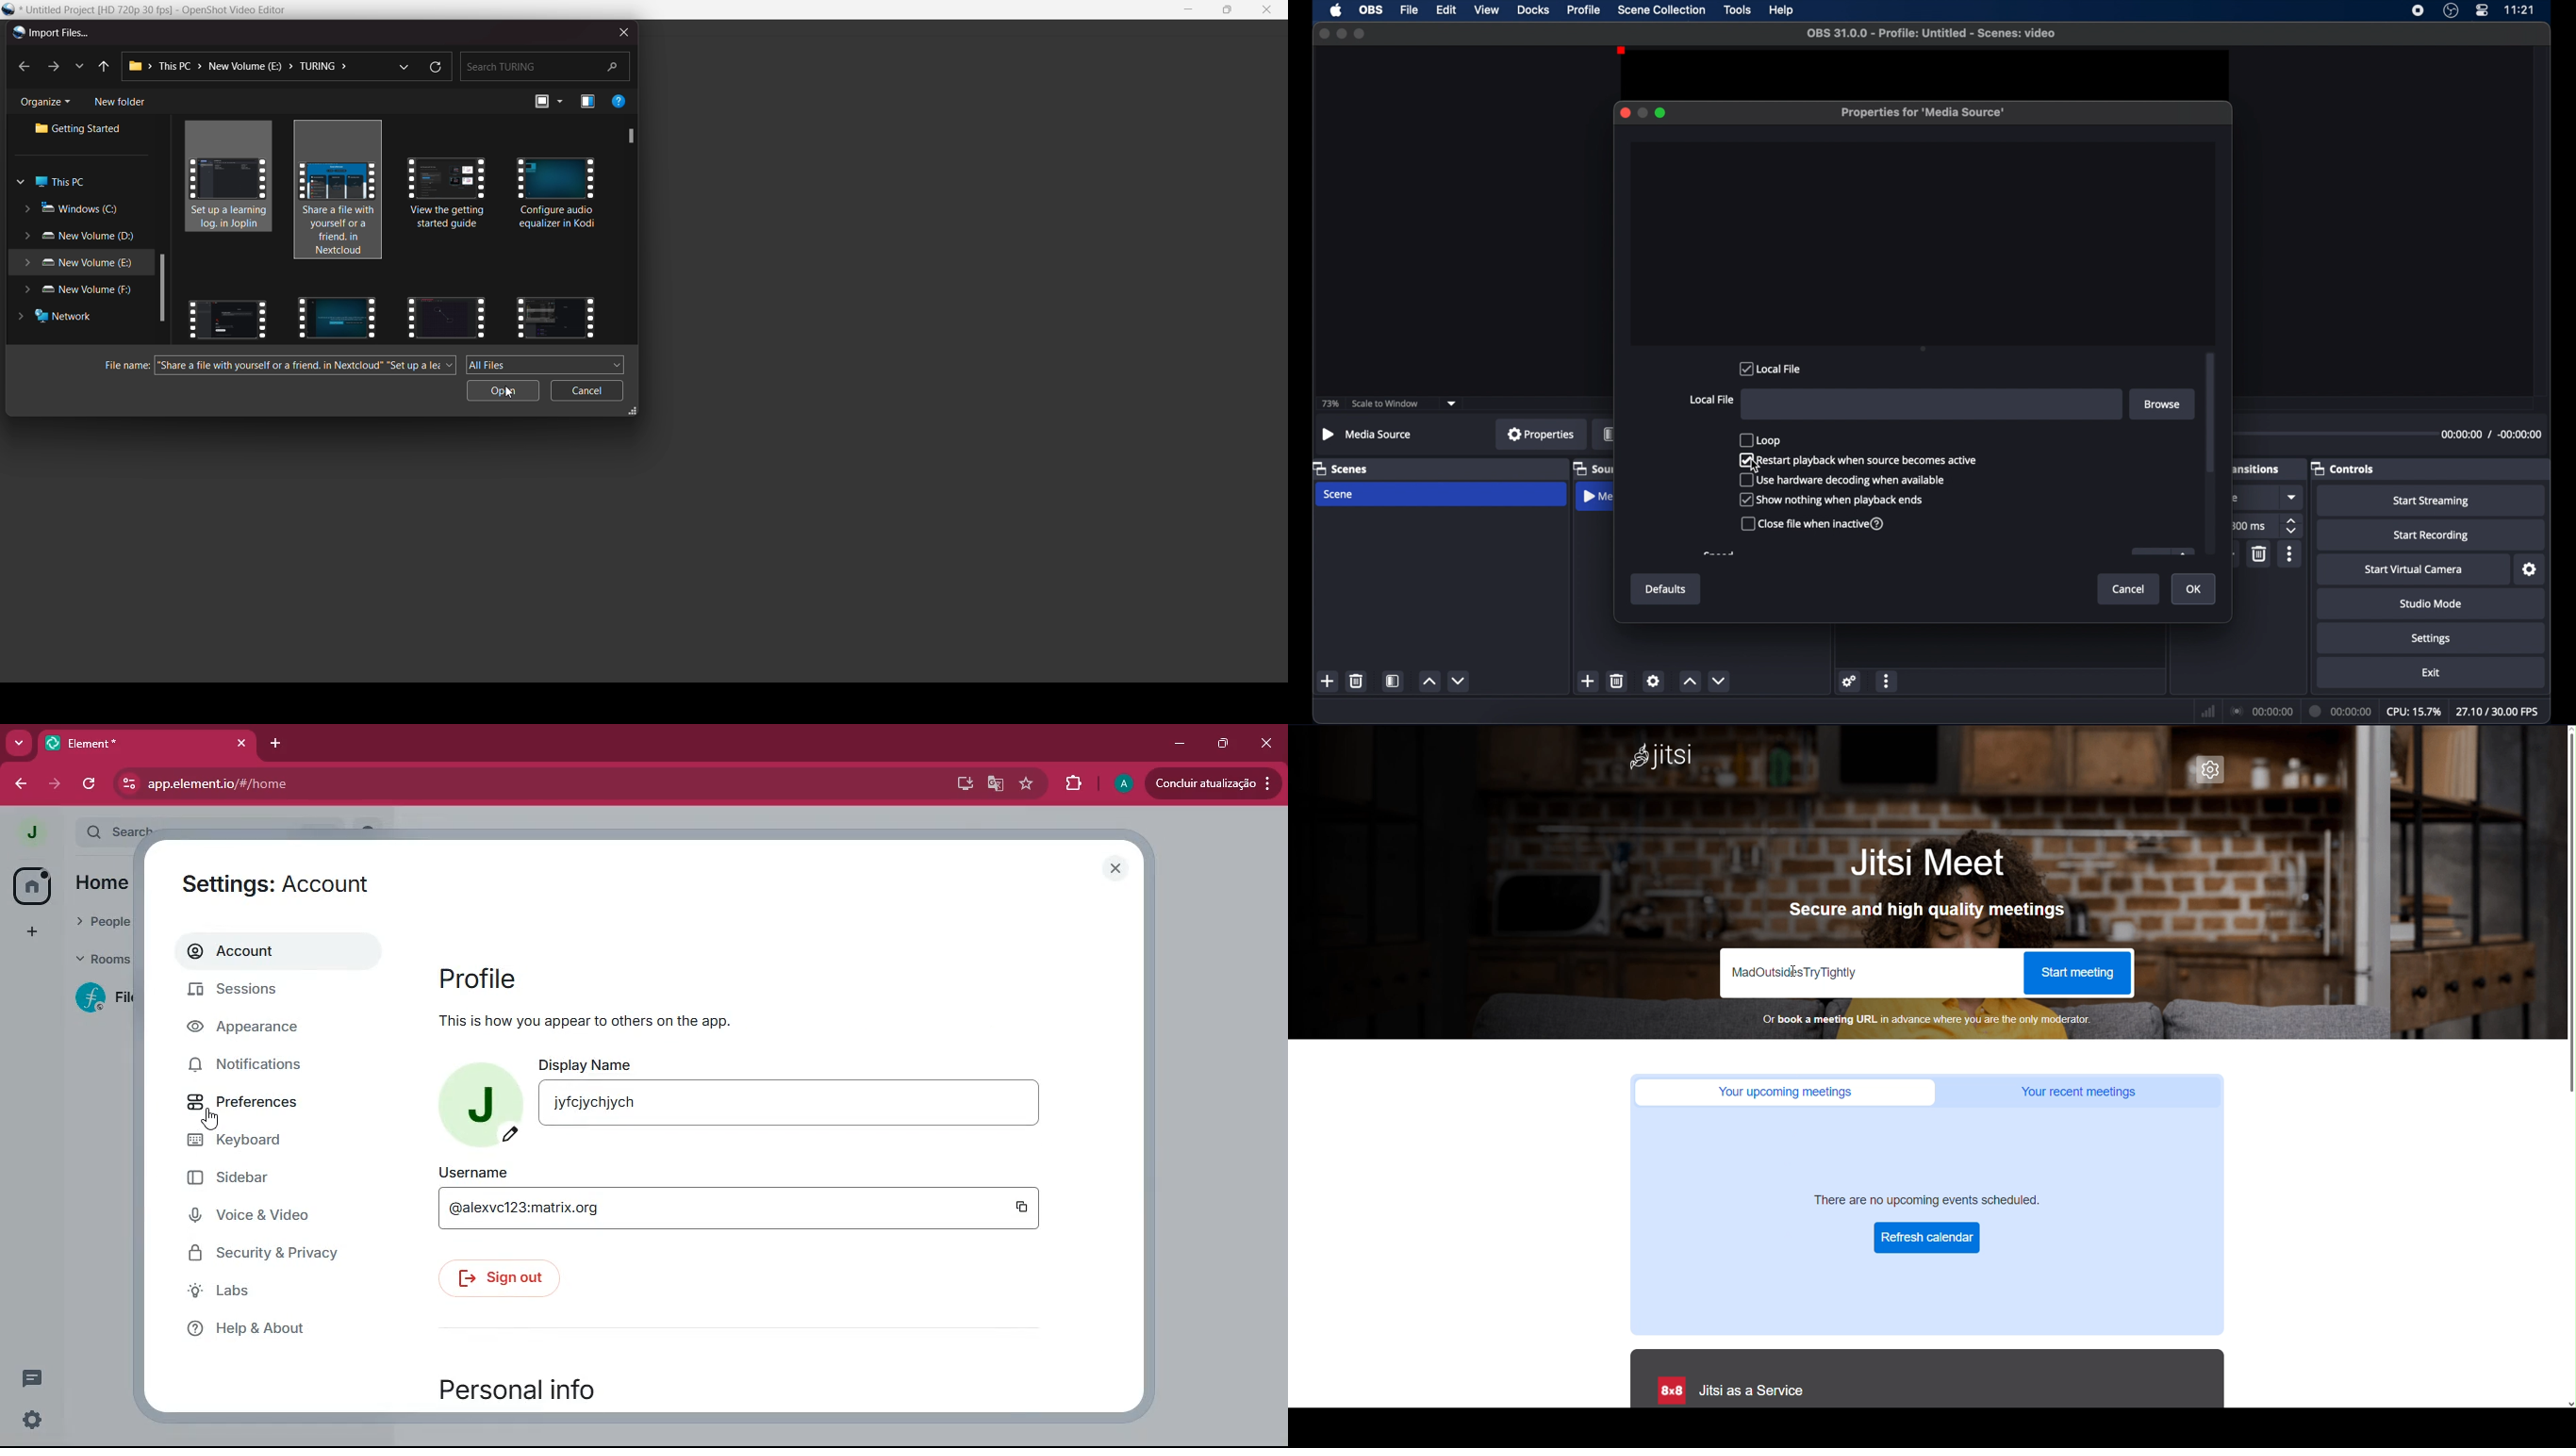 The width and height of the screenshot is (2576, 1456). I want to click on loop, so click(1762, 439).